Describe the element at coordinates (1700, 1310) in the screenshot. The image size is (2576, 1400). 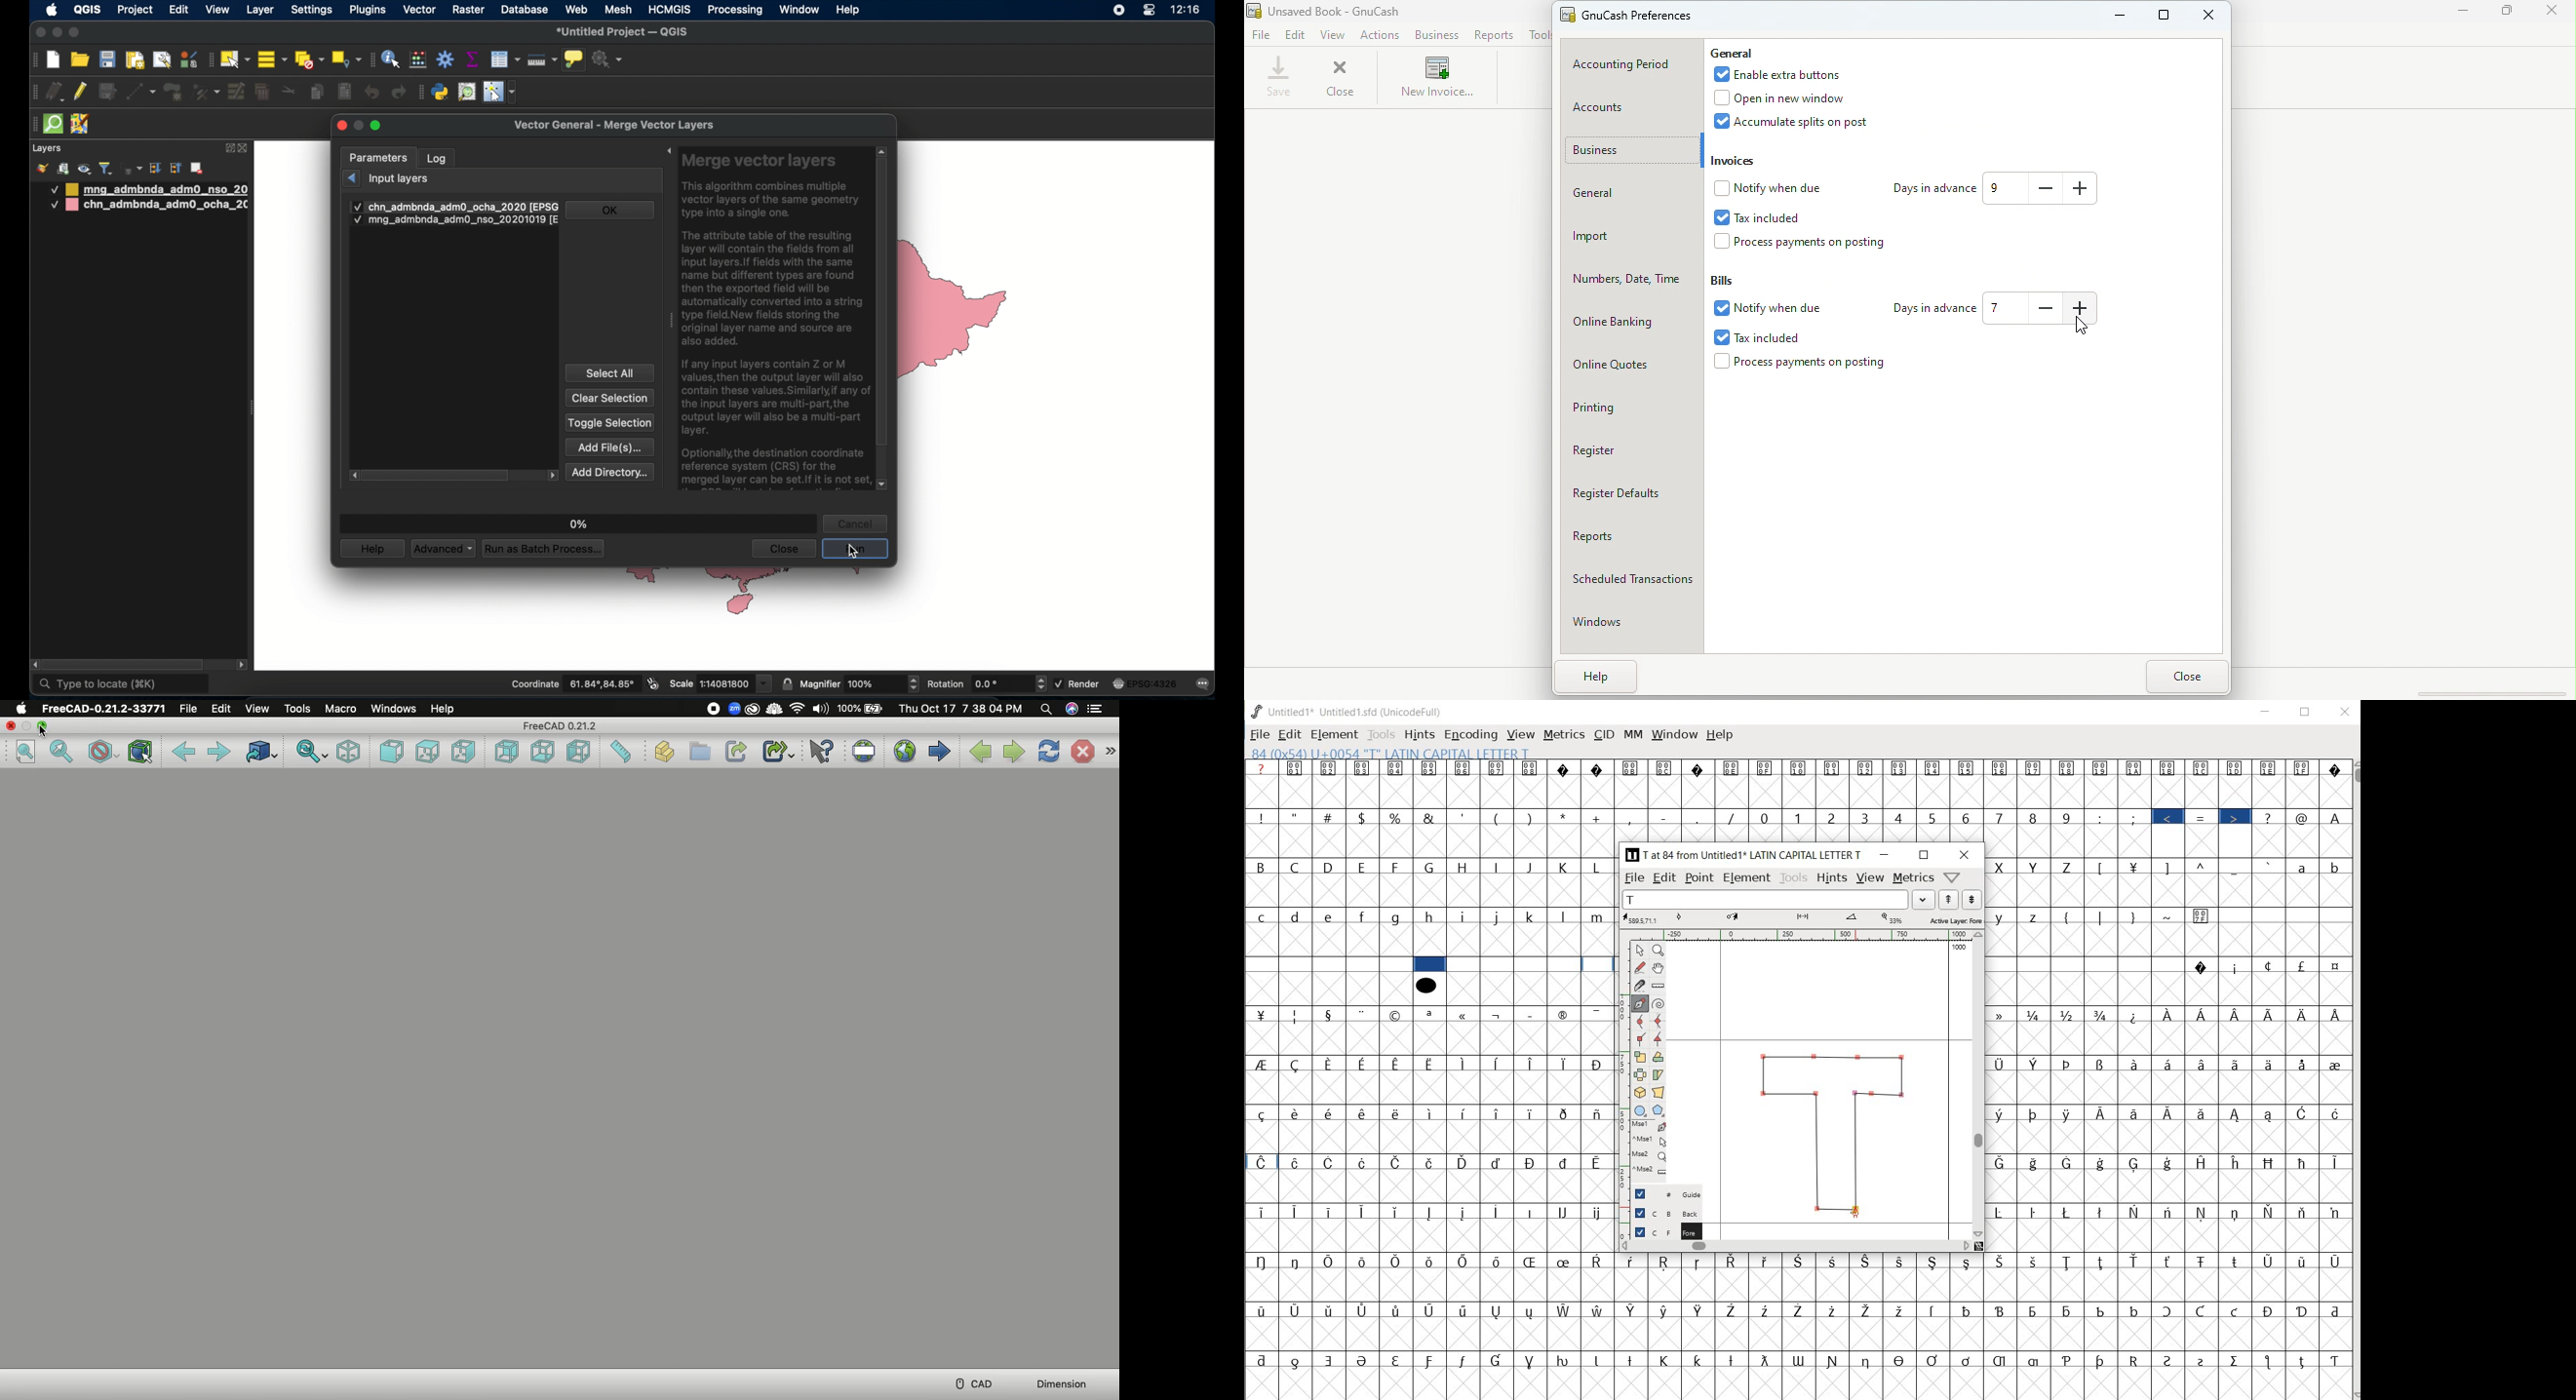
I see `Symbol` at that location.